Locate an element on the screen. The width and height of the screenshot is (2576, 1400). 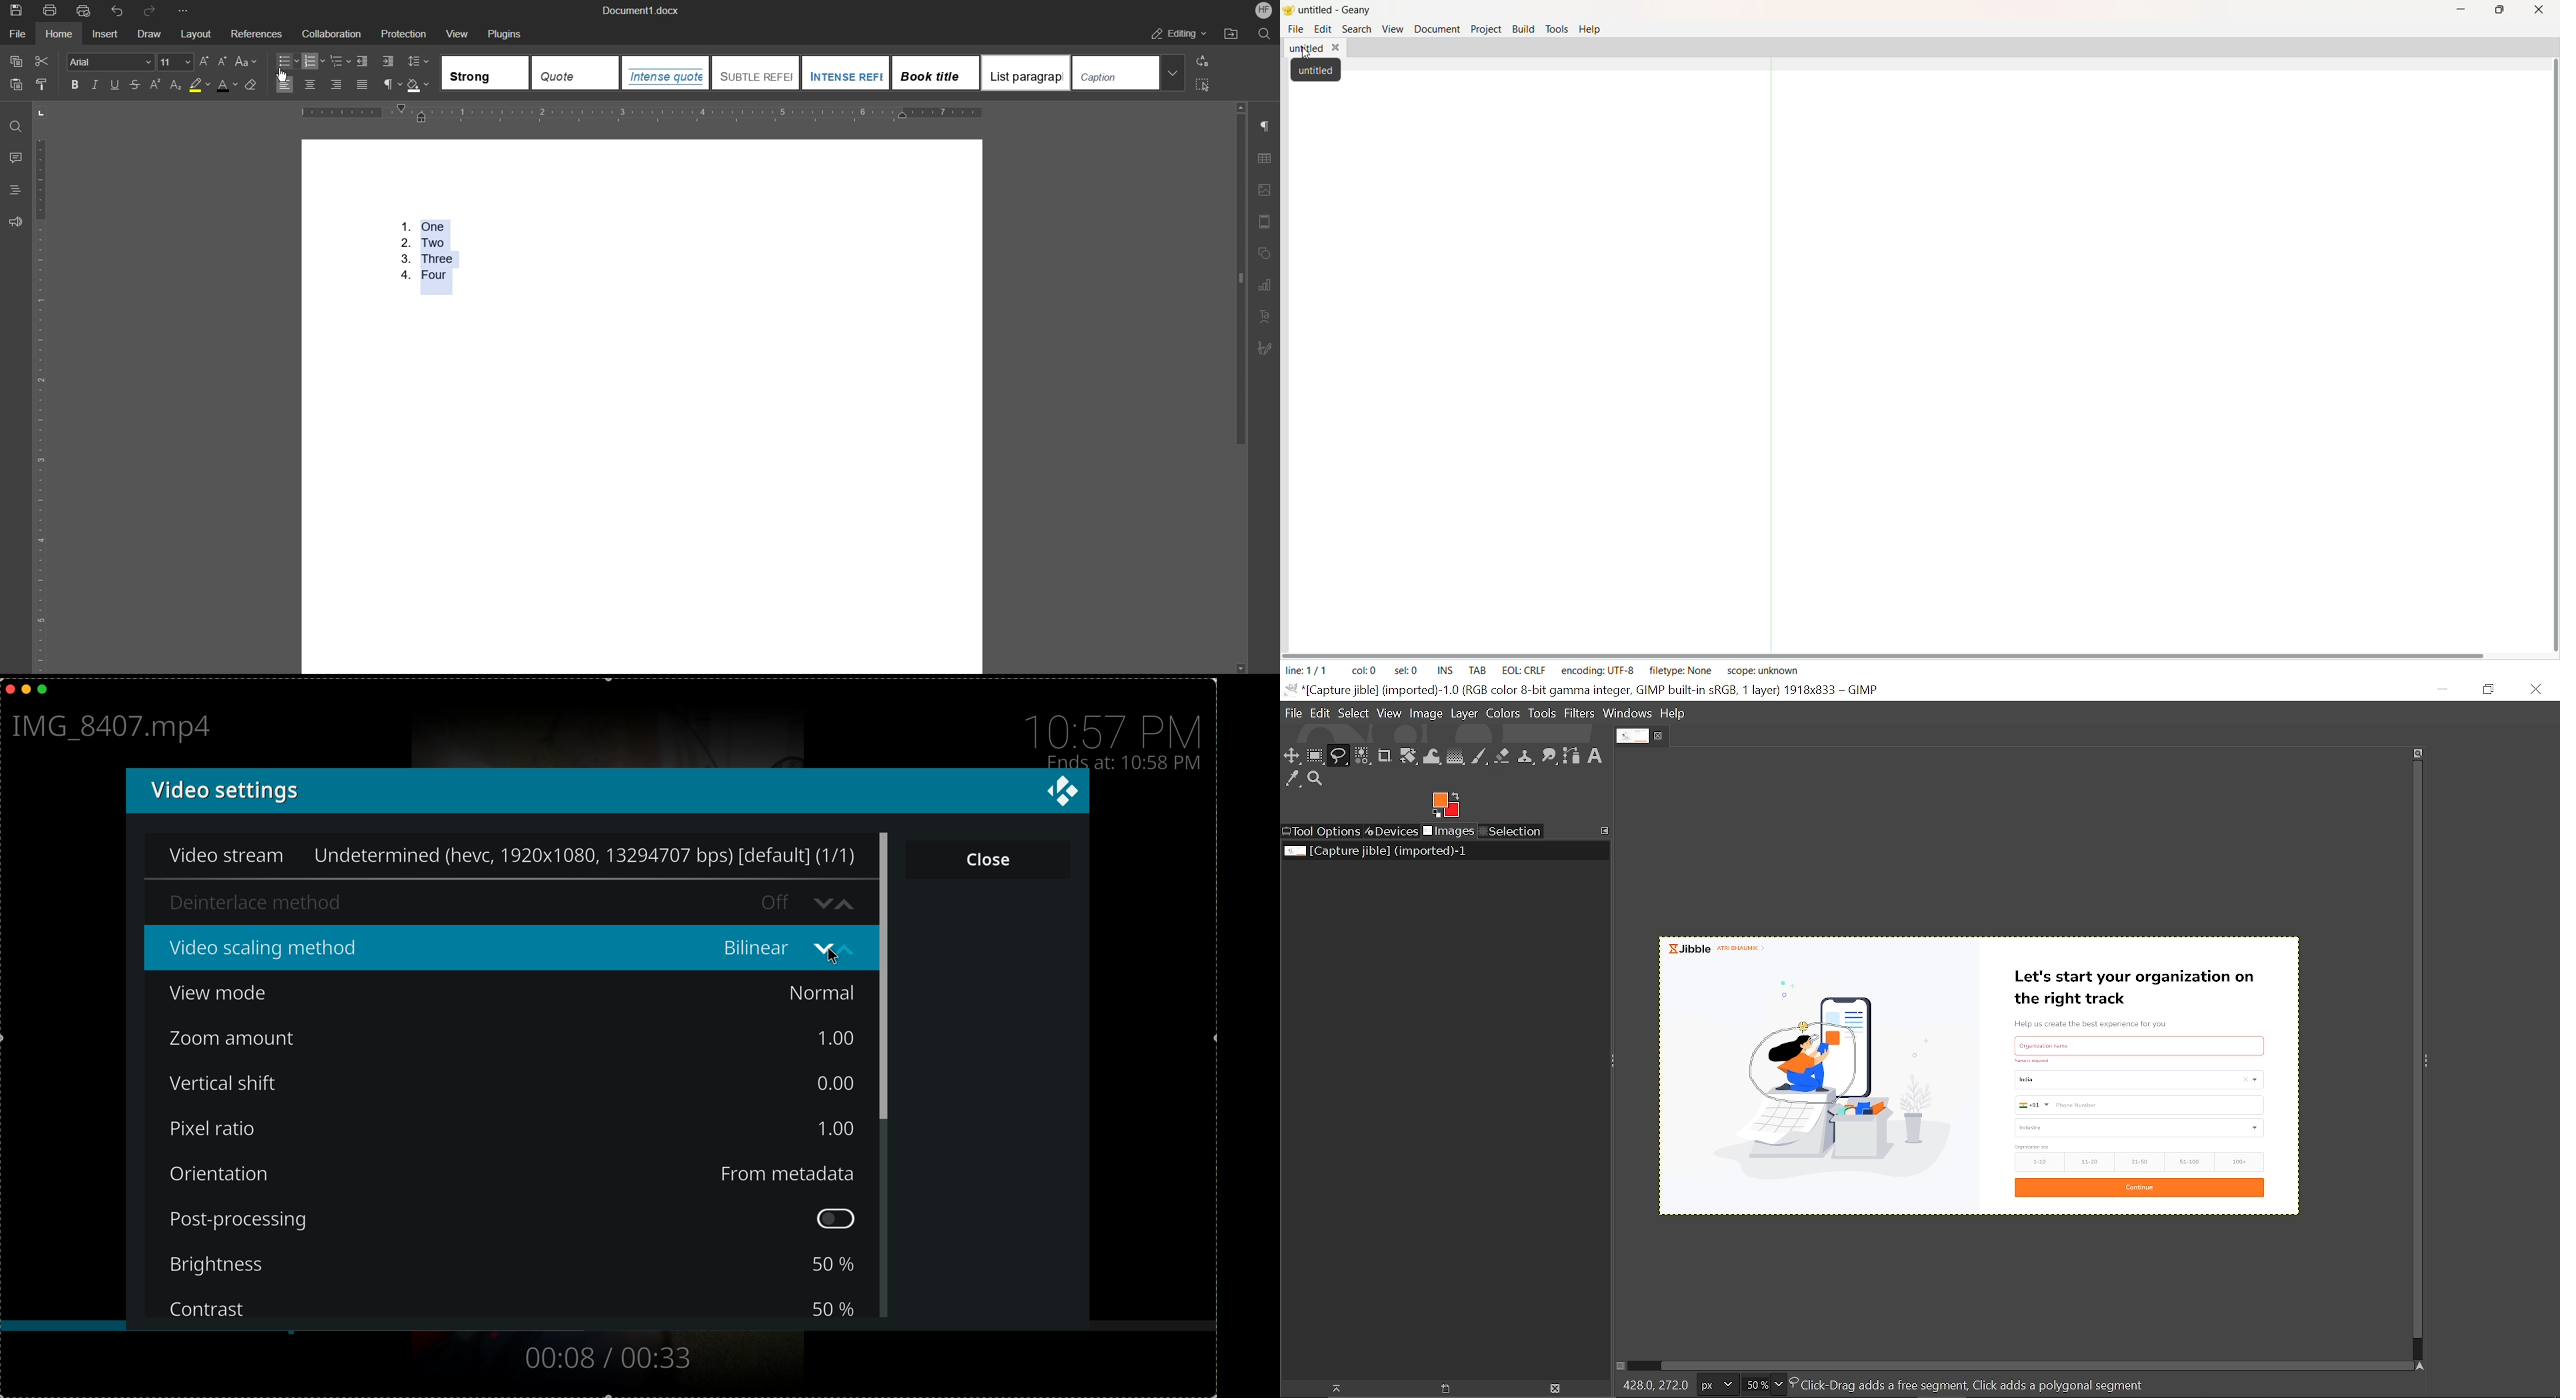
Quick Print is located at coordinates (85, 9).